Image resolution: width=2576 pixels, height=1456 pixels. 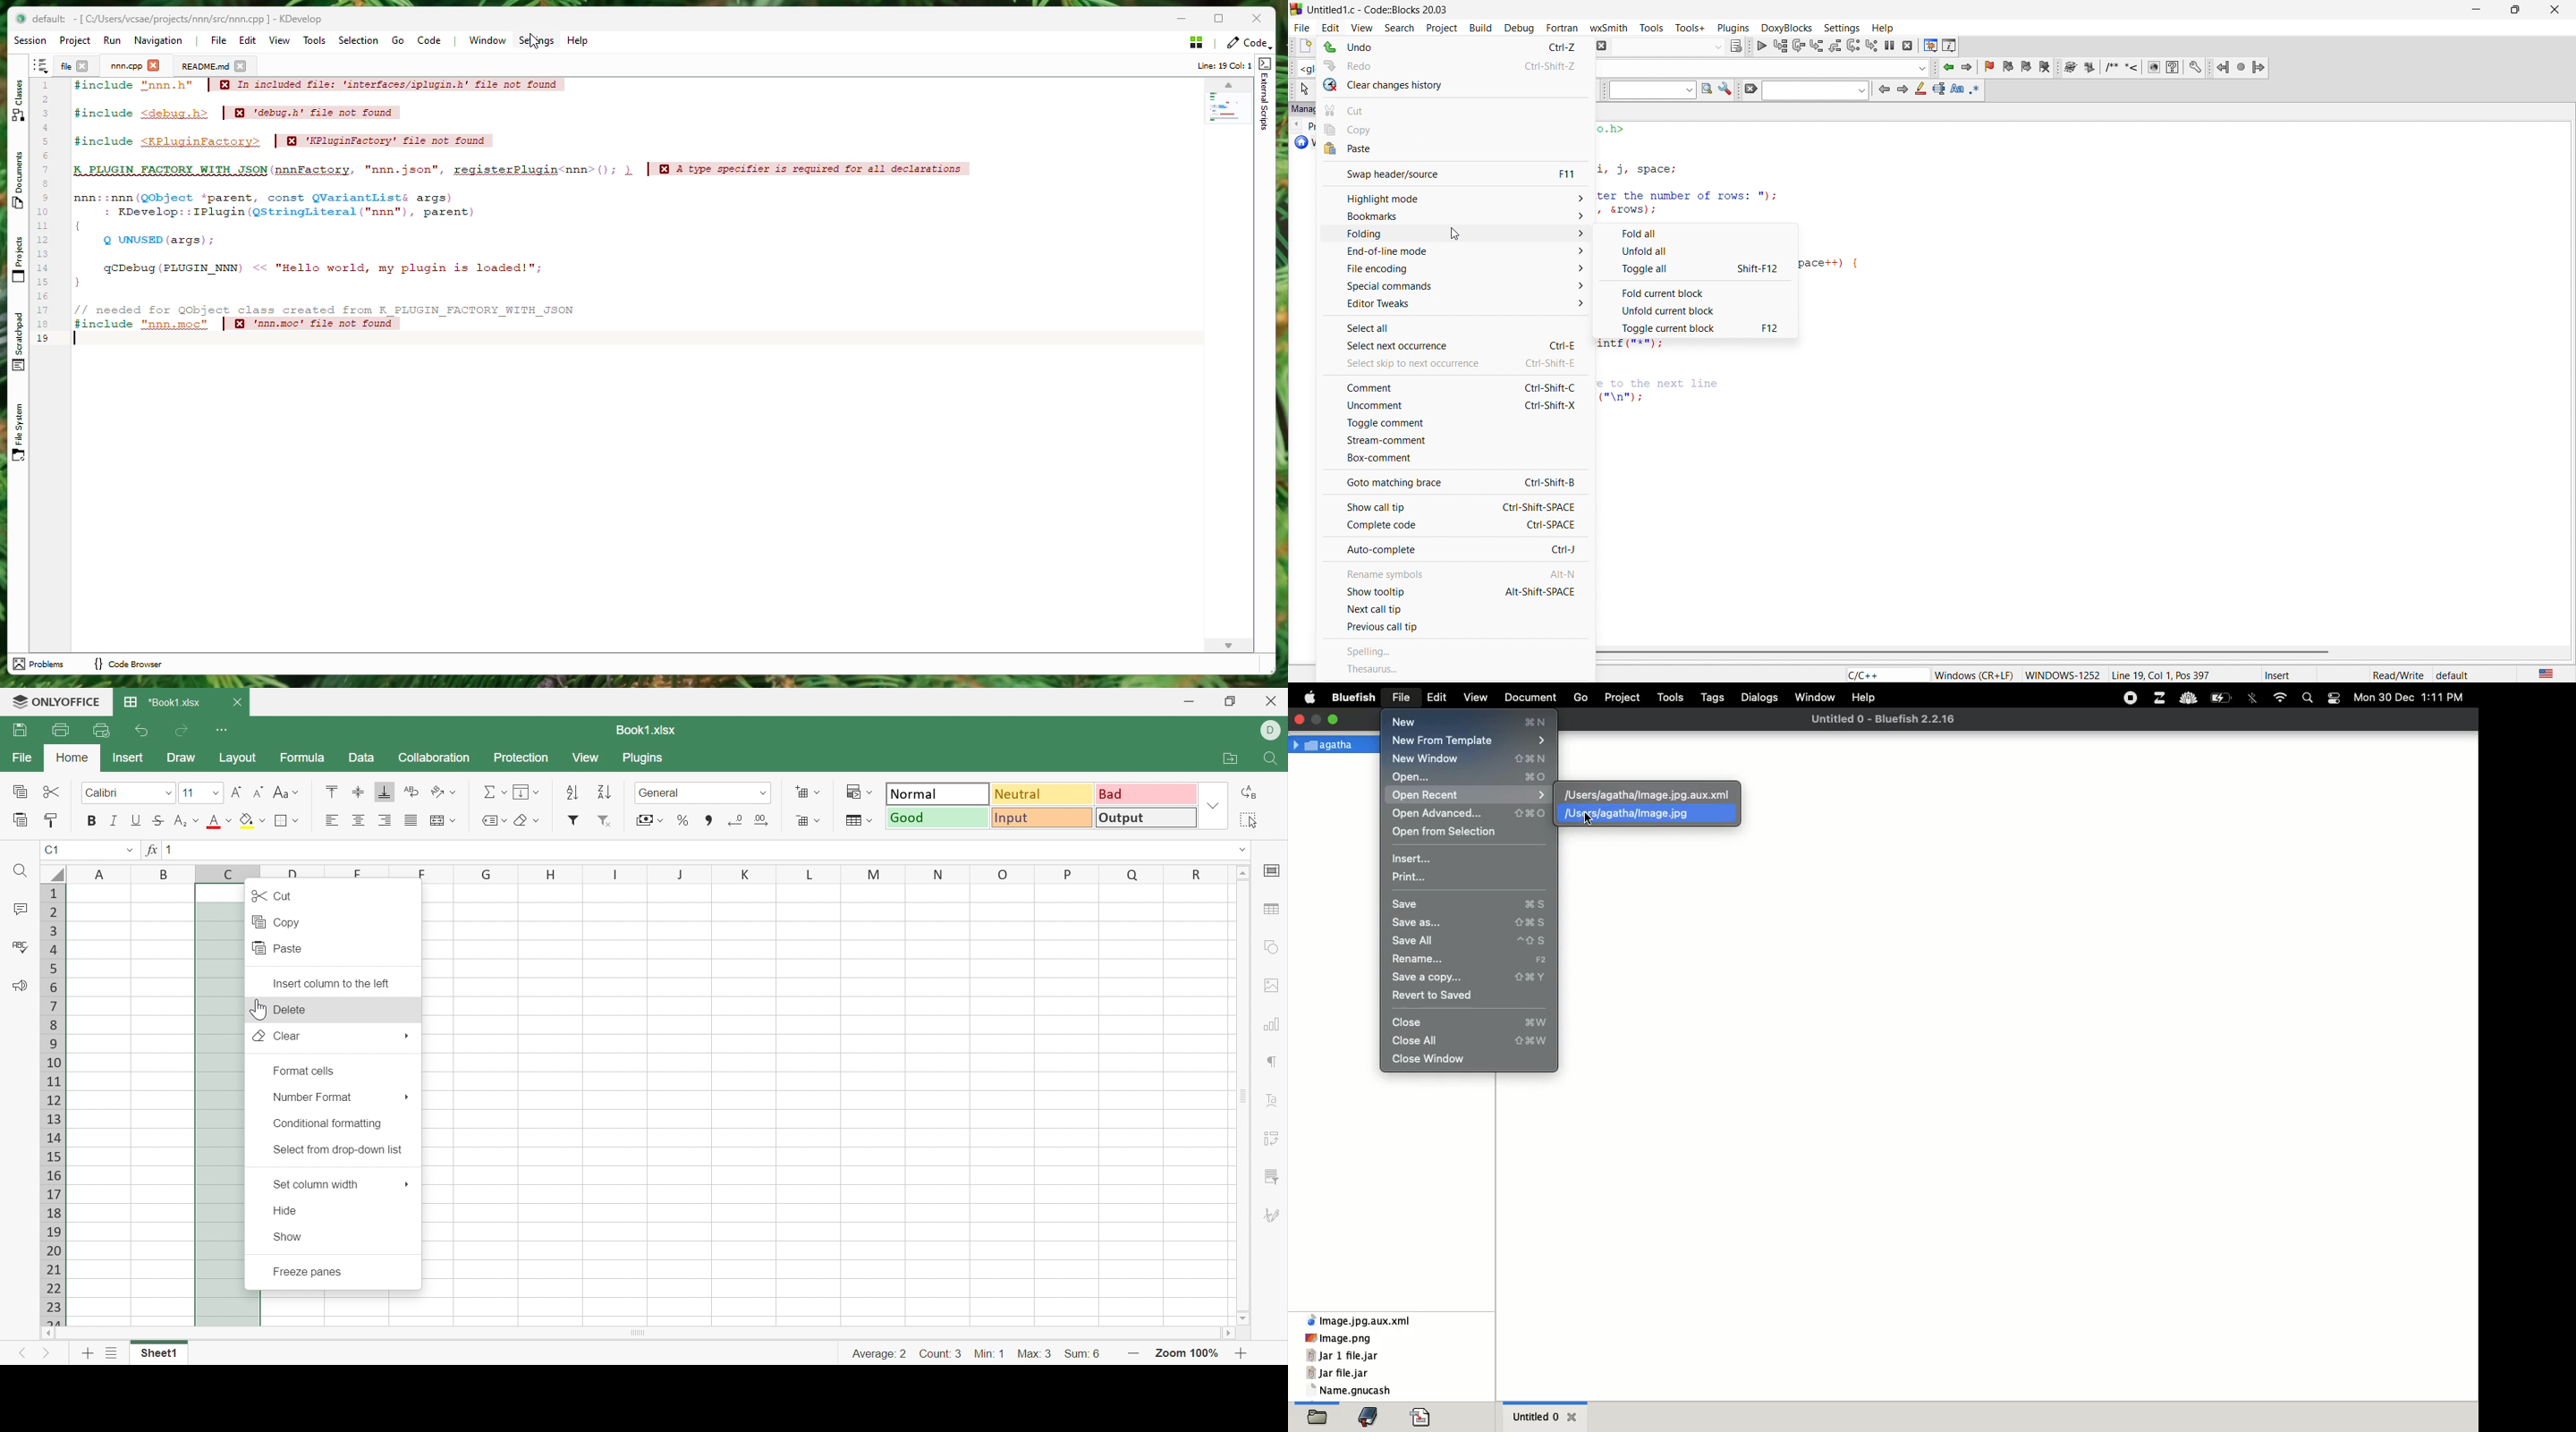 What do you see at coordinates (1467, 924) in the screenshot?
I see `save as...   command S` at bounding box center [1467, 924].